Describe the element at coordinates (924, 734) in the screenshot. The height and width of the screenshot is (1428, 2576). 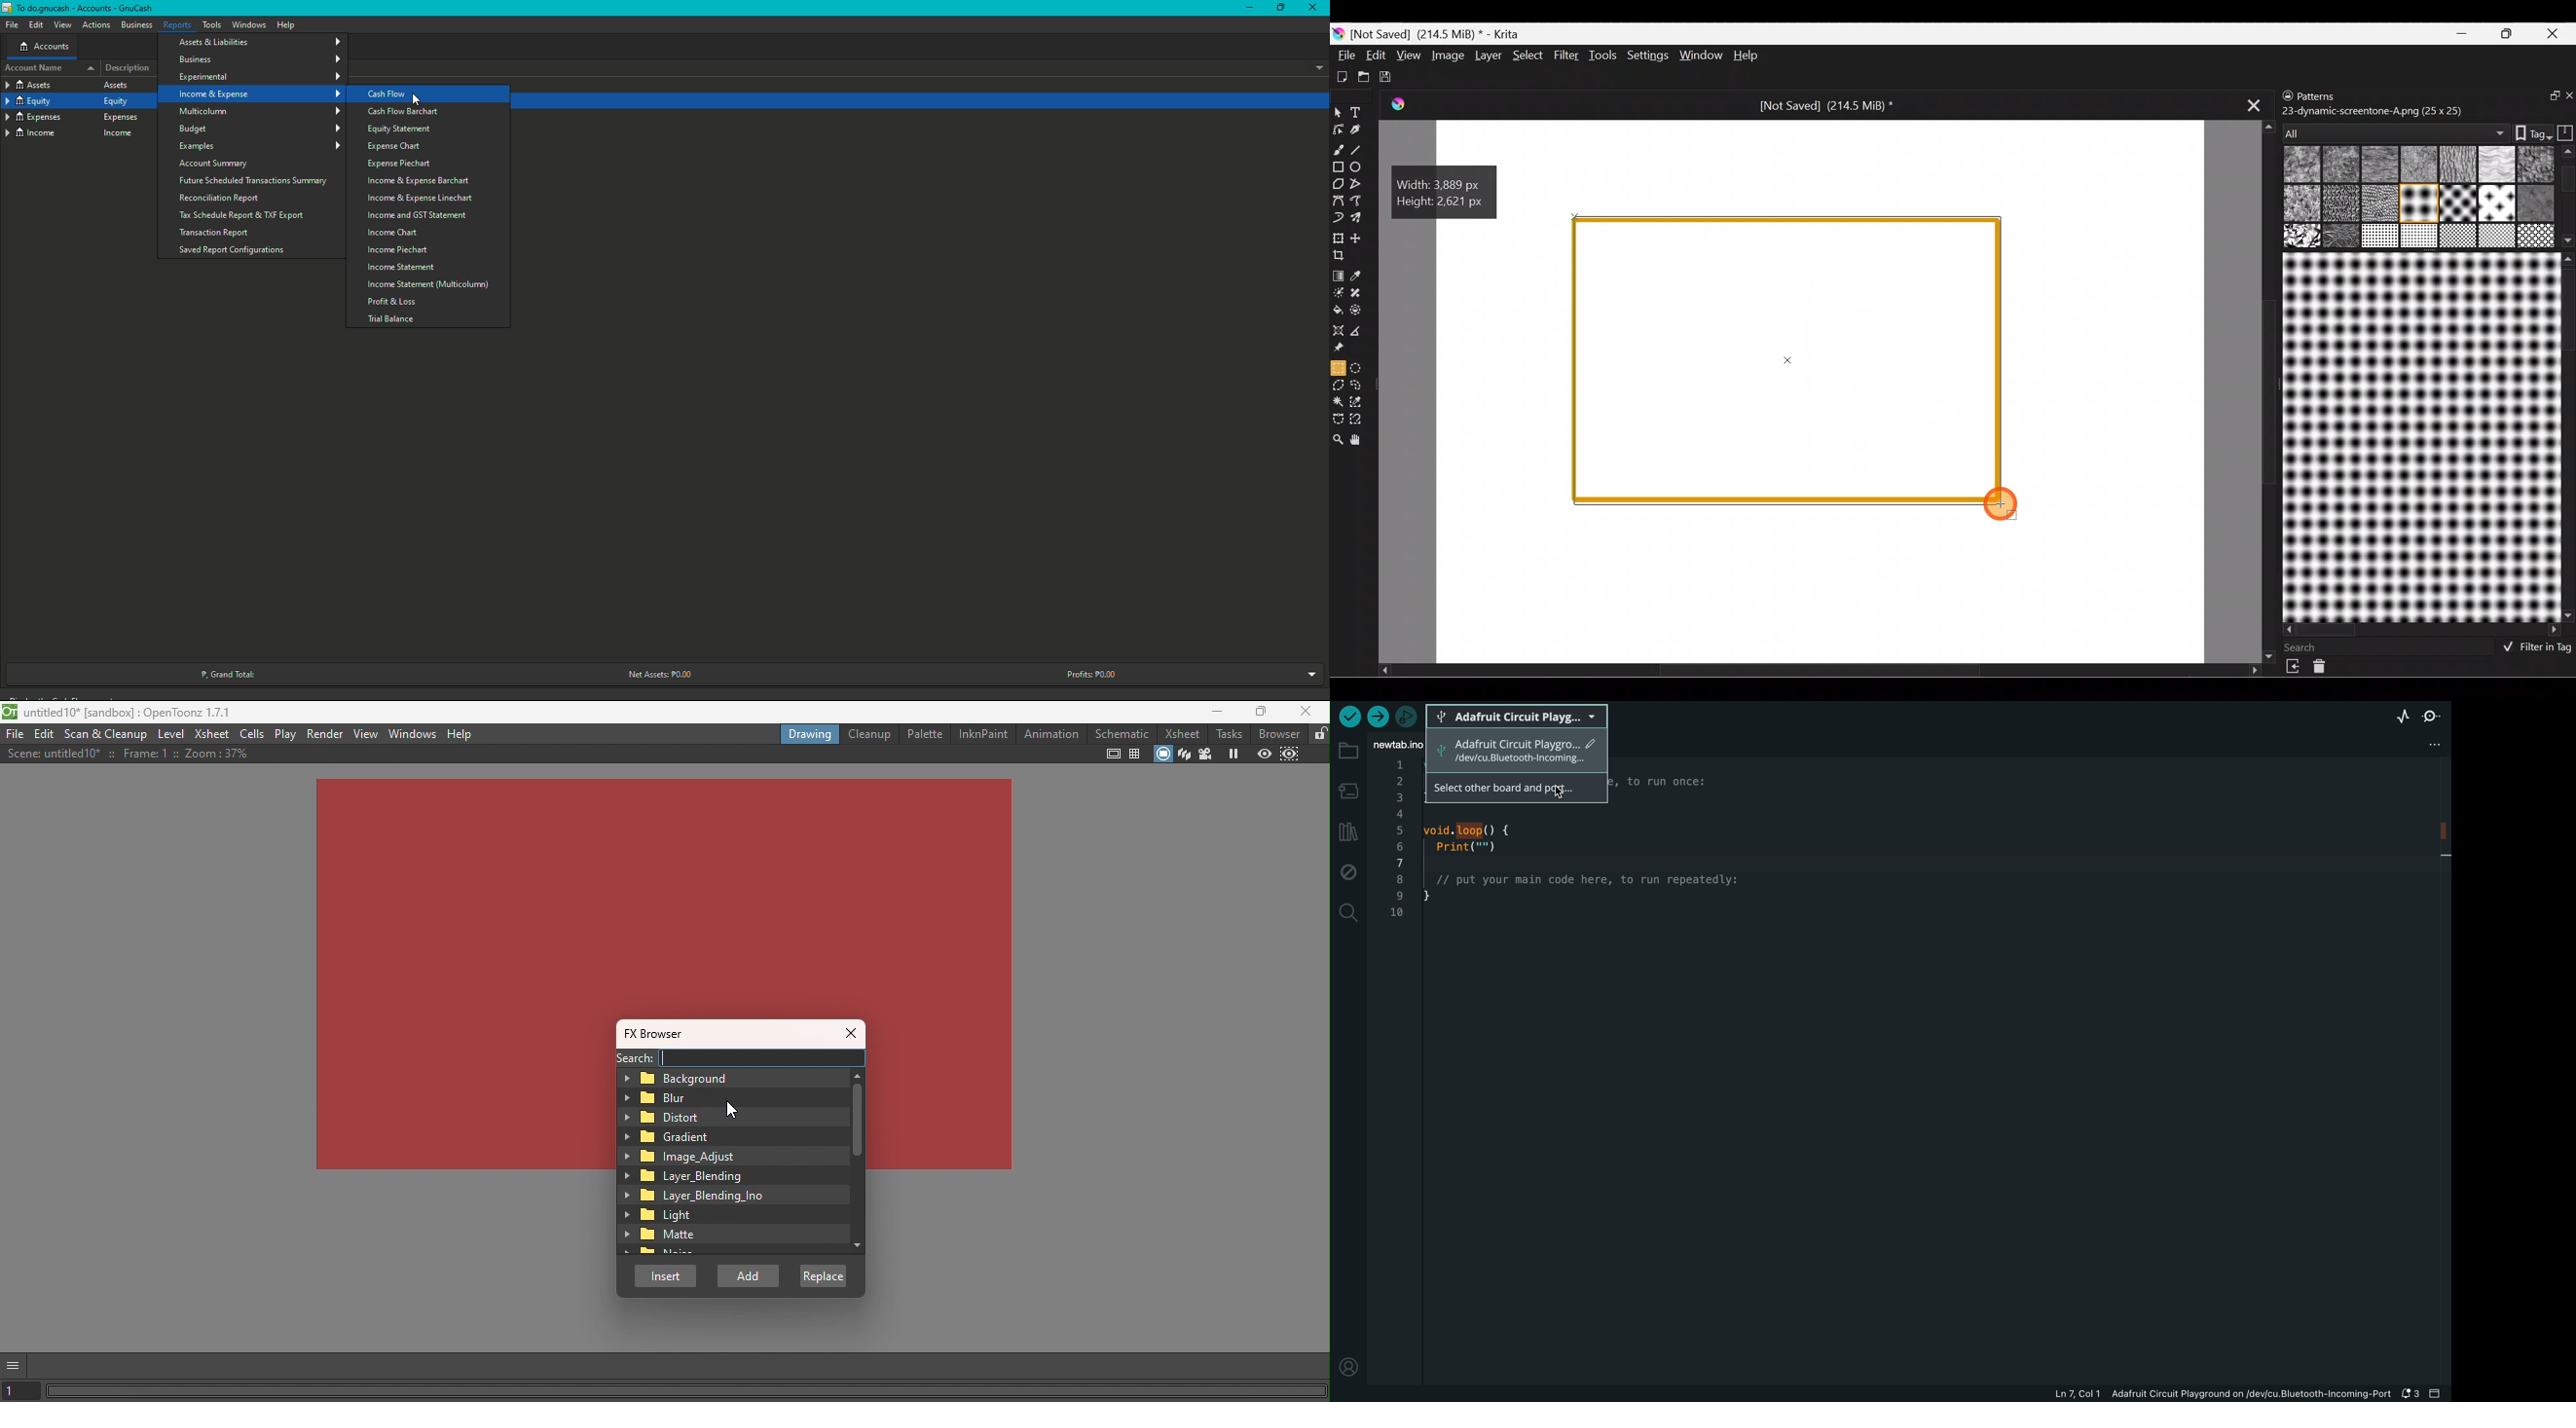
I see `Palette` at that location.